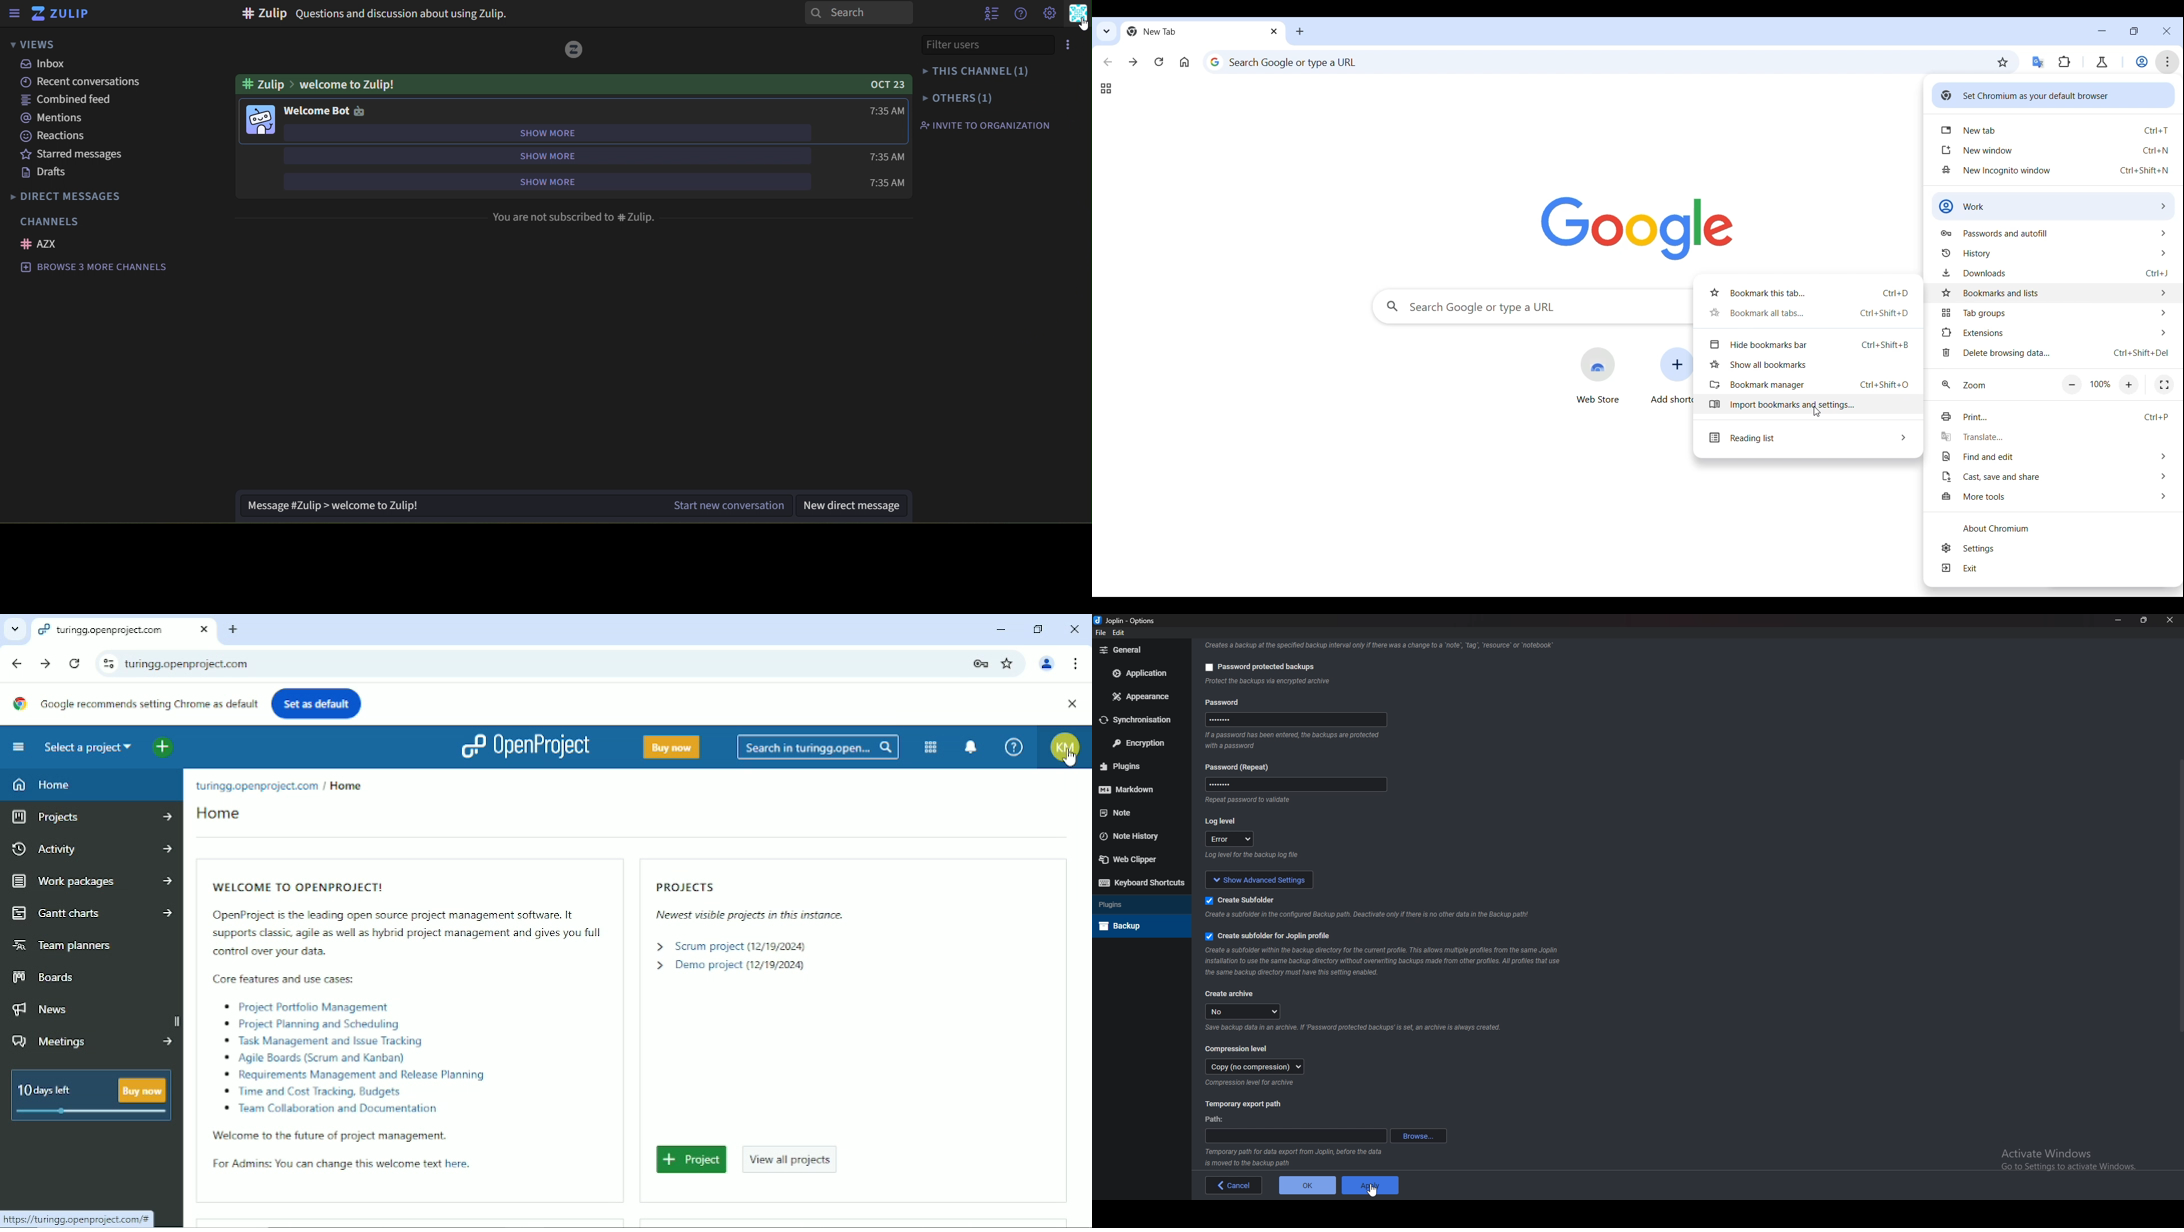  Describe the element at coordinates (1225, 701) in the screenshot. I see `password` at that location.